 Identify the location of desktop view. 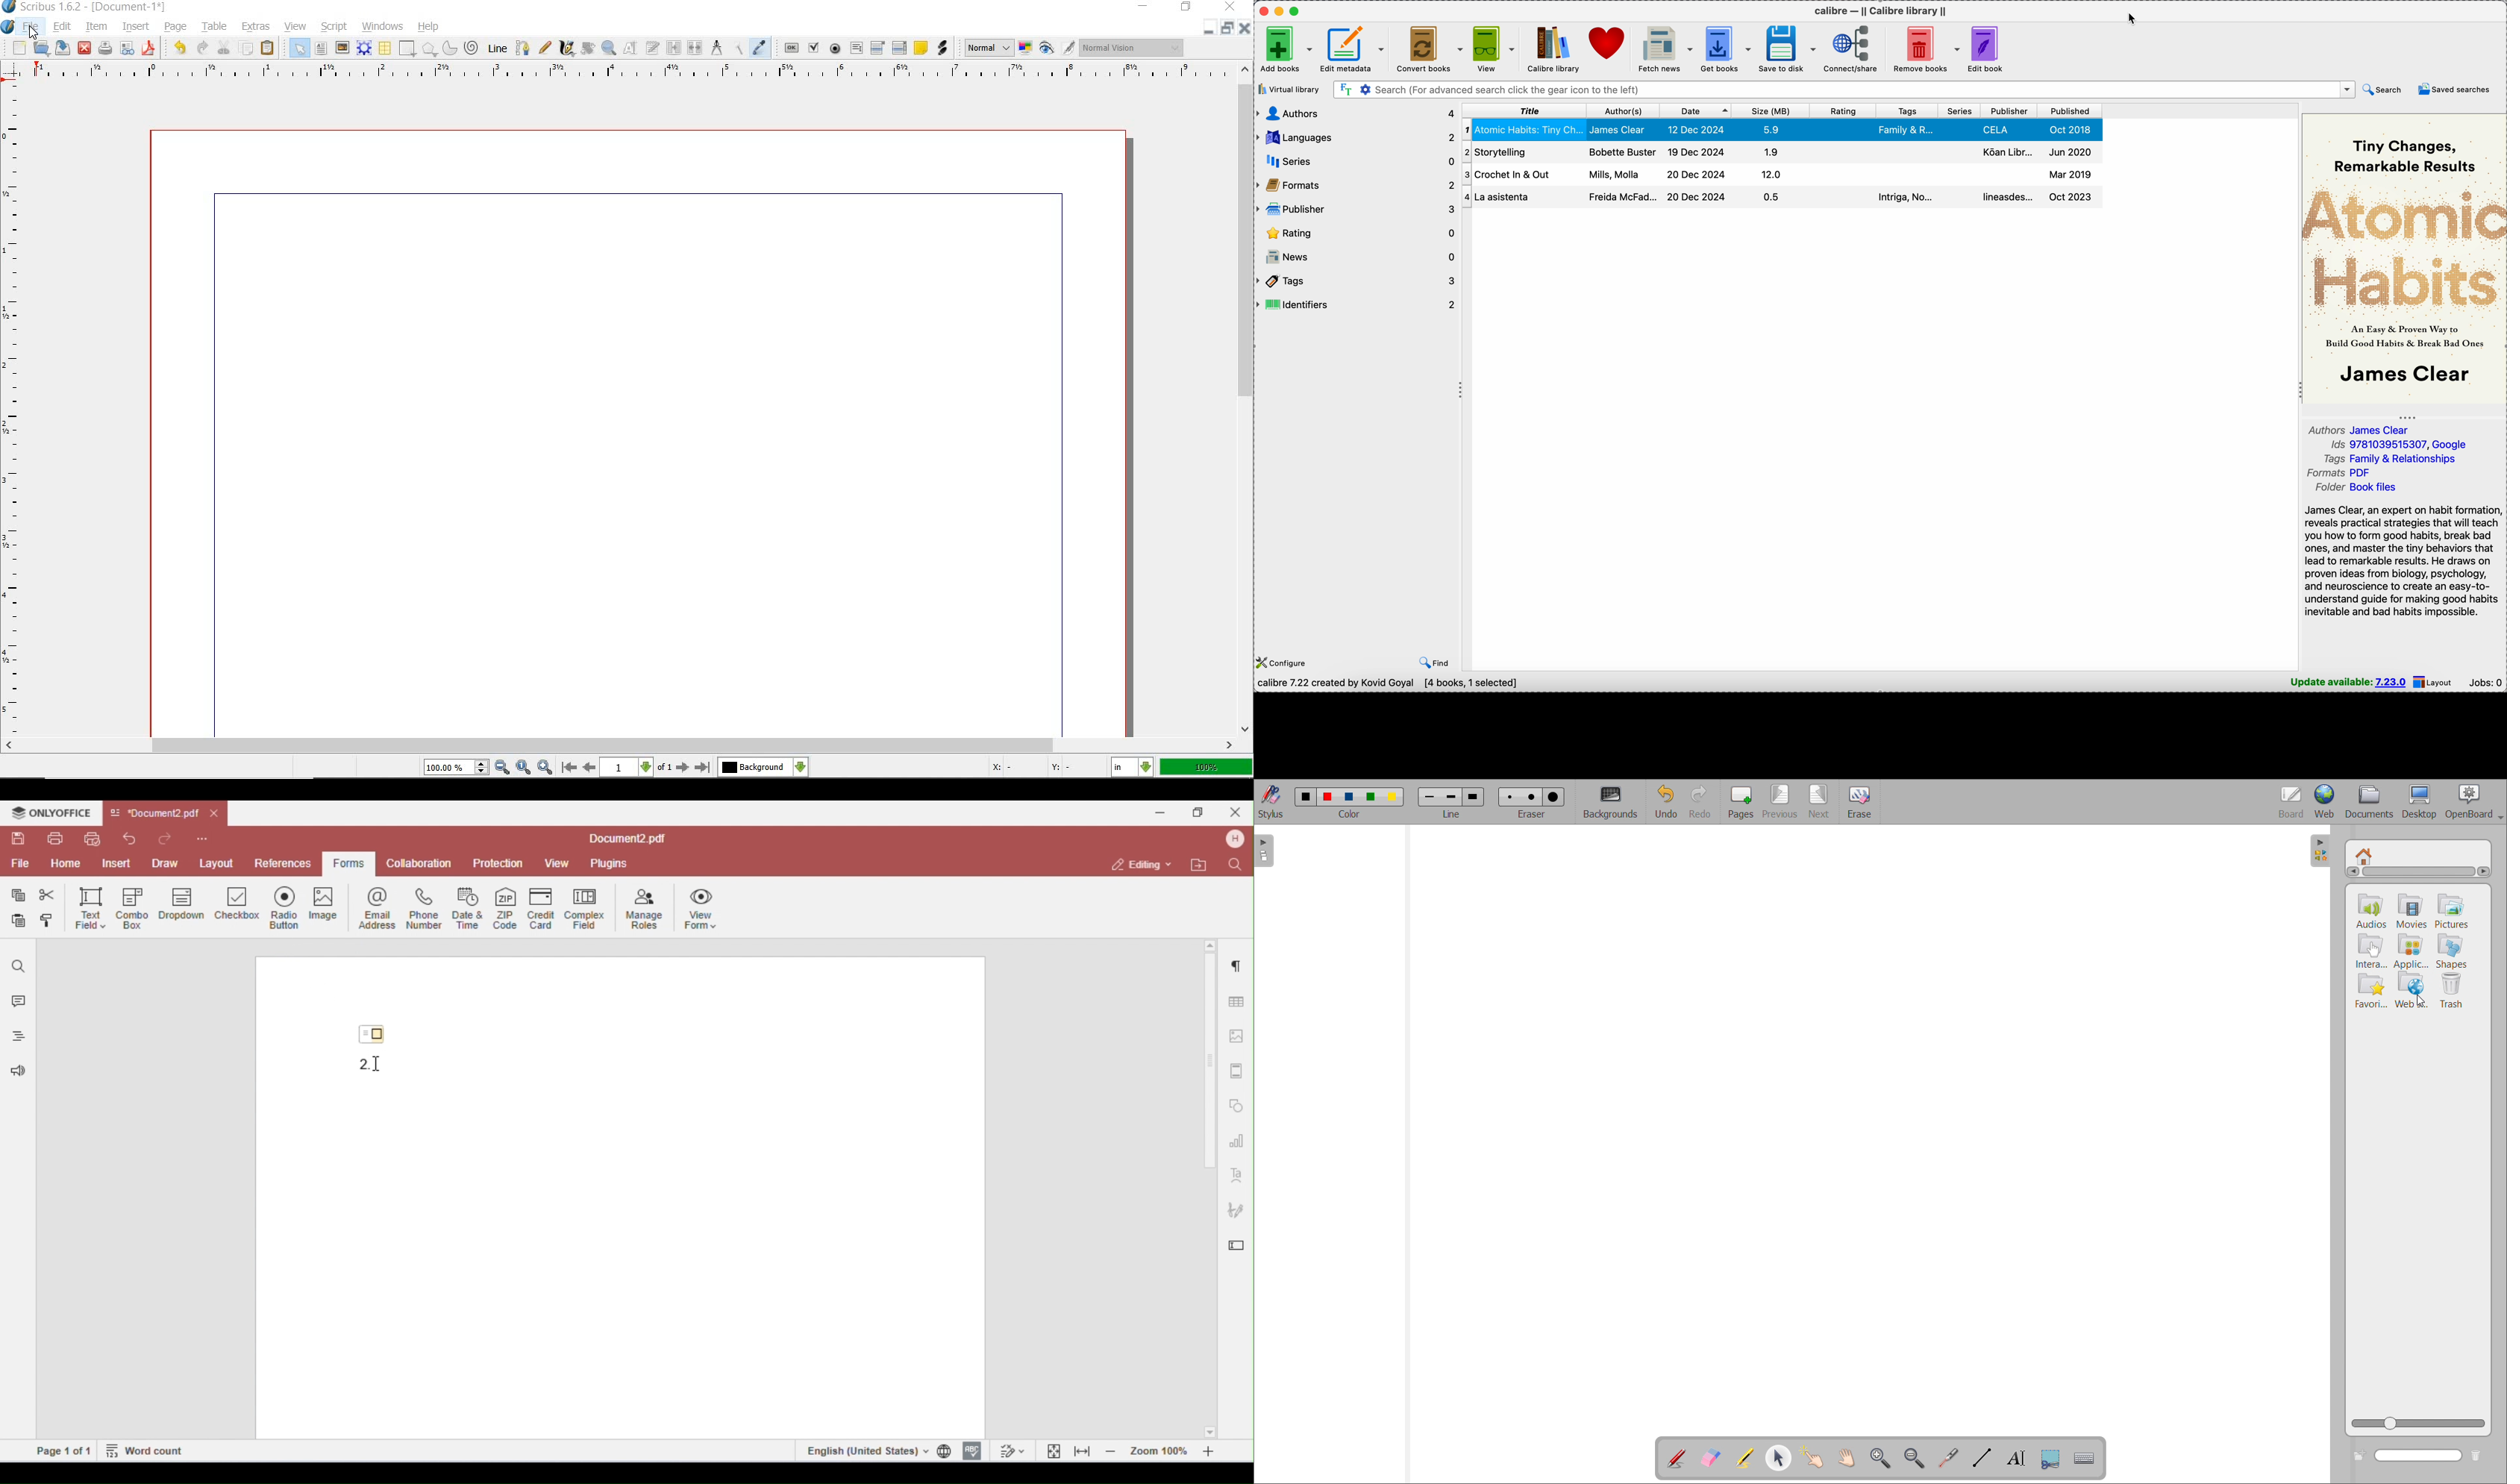
(2420, 802).